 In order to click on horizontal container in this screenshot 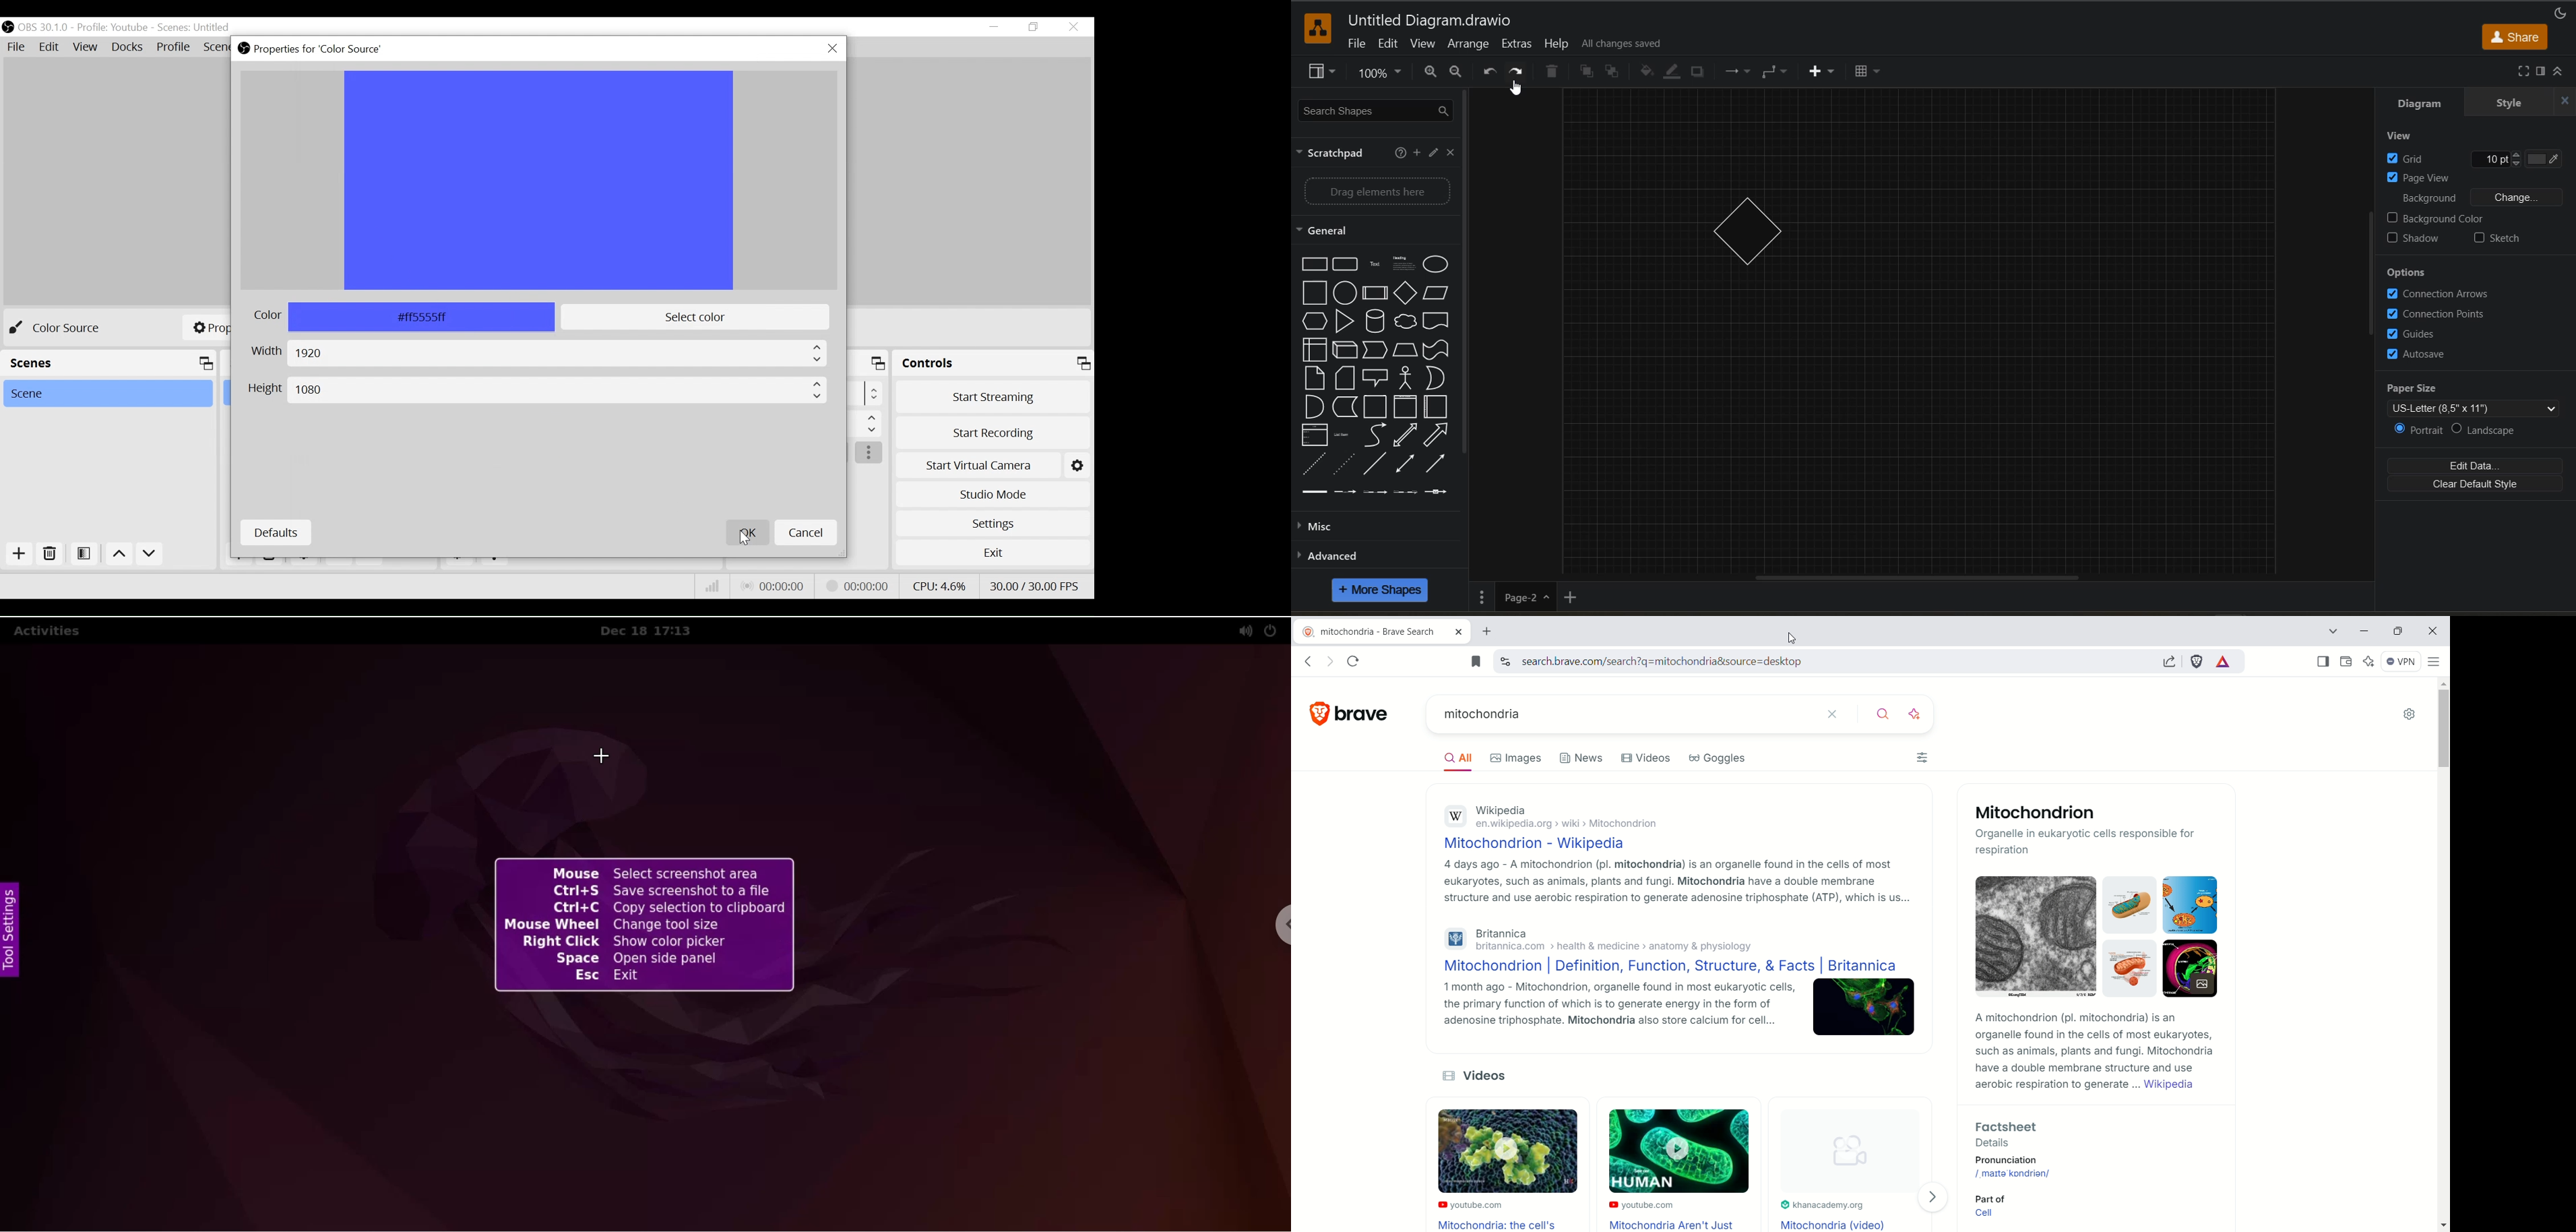, I will do `click(1436, 407)`.